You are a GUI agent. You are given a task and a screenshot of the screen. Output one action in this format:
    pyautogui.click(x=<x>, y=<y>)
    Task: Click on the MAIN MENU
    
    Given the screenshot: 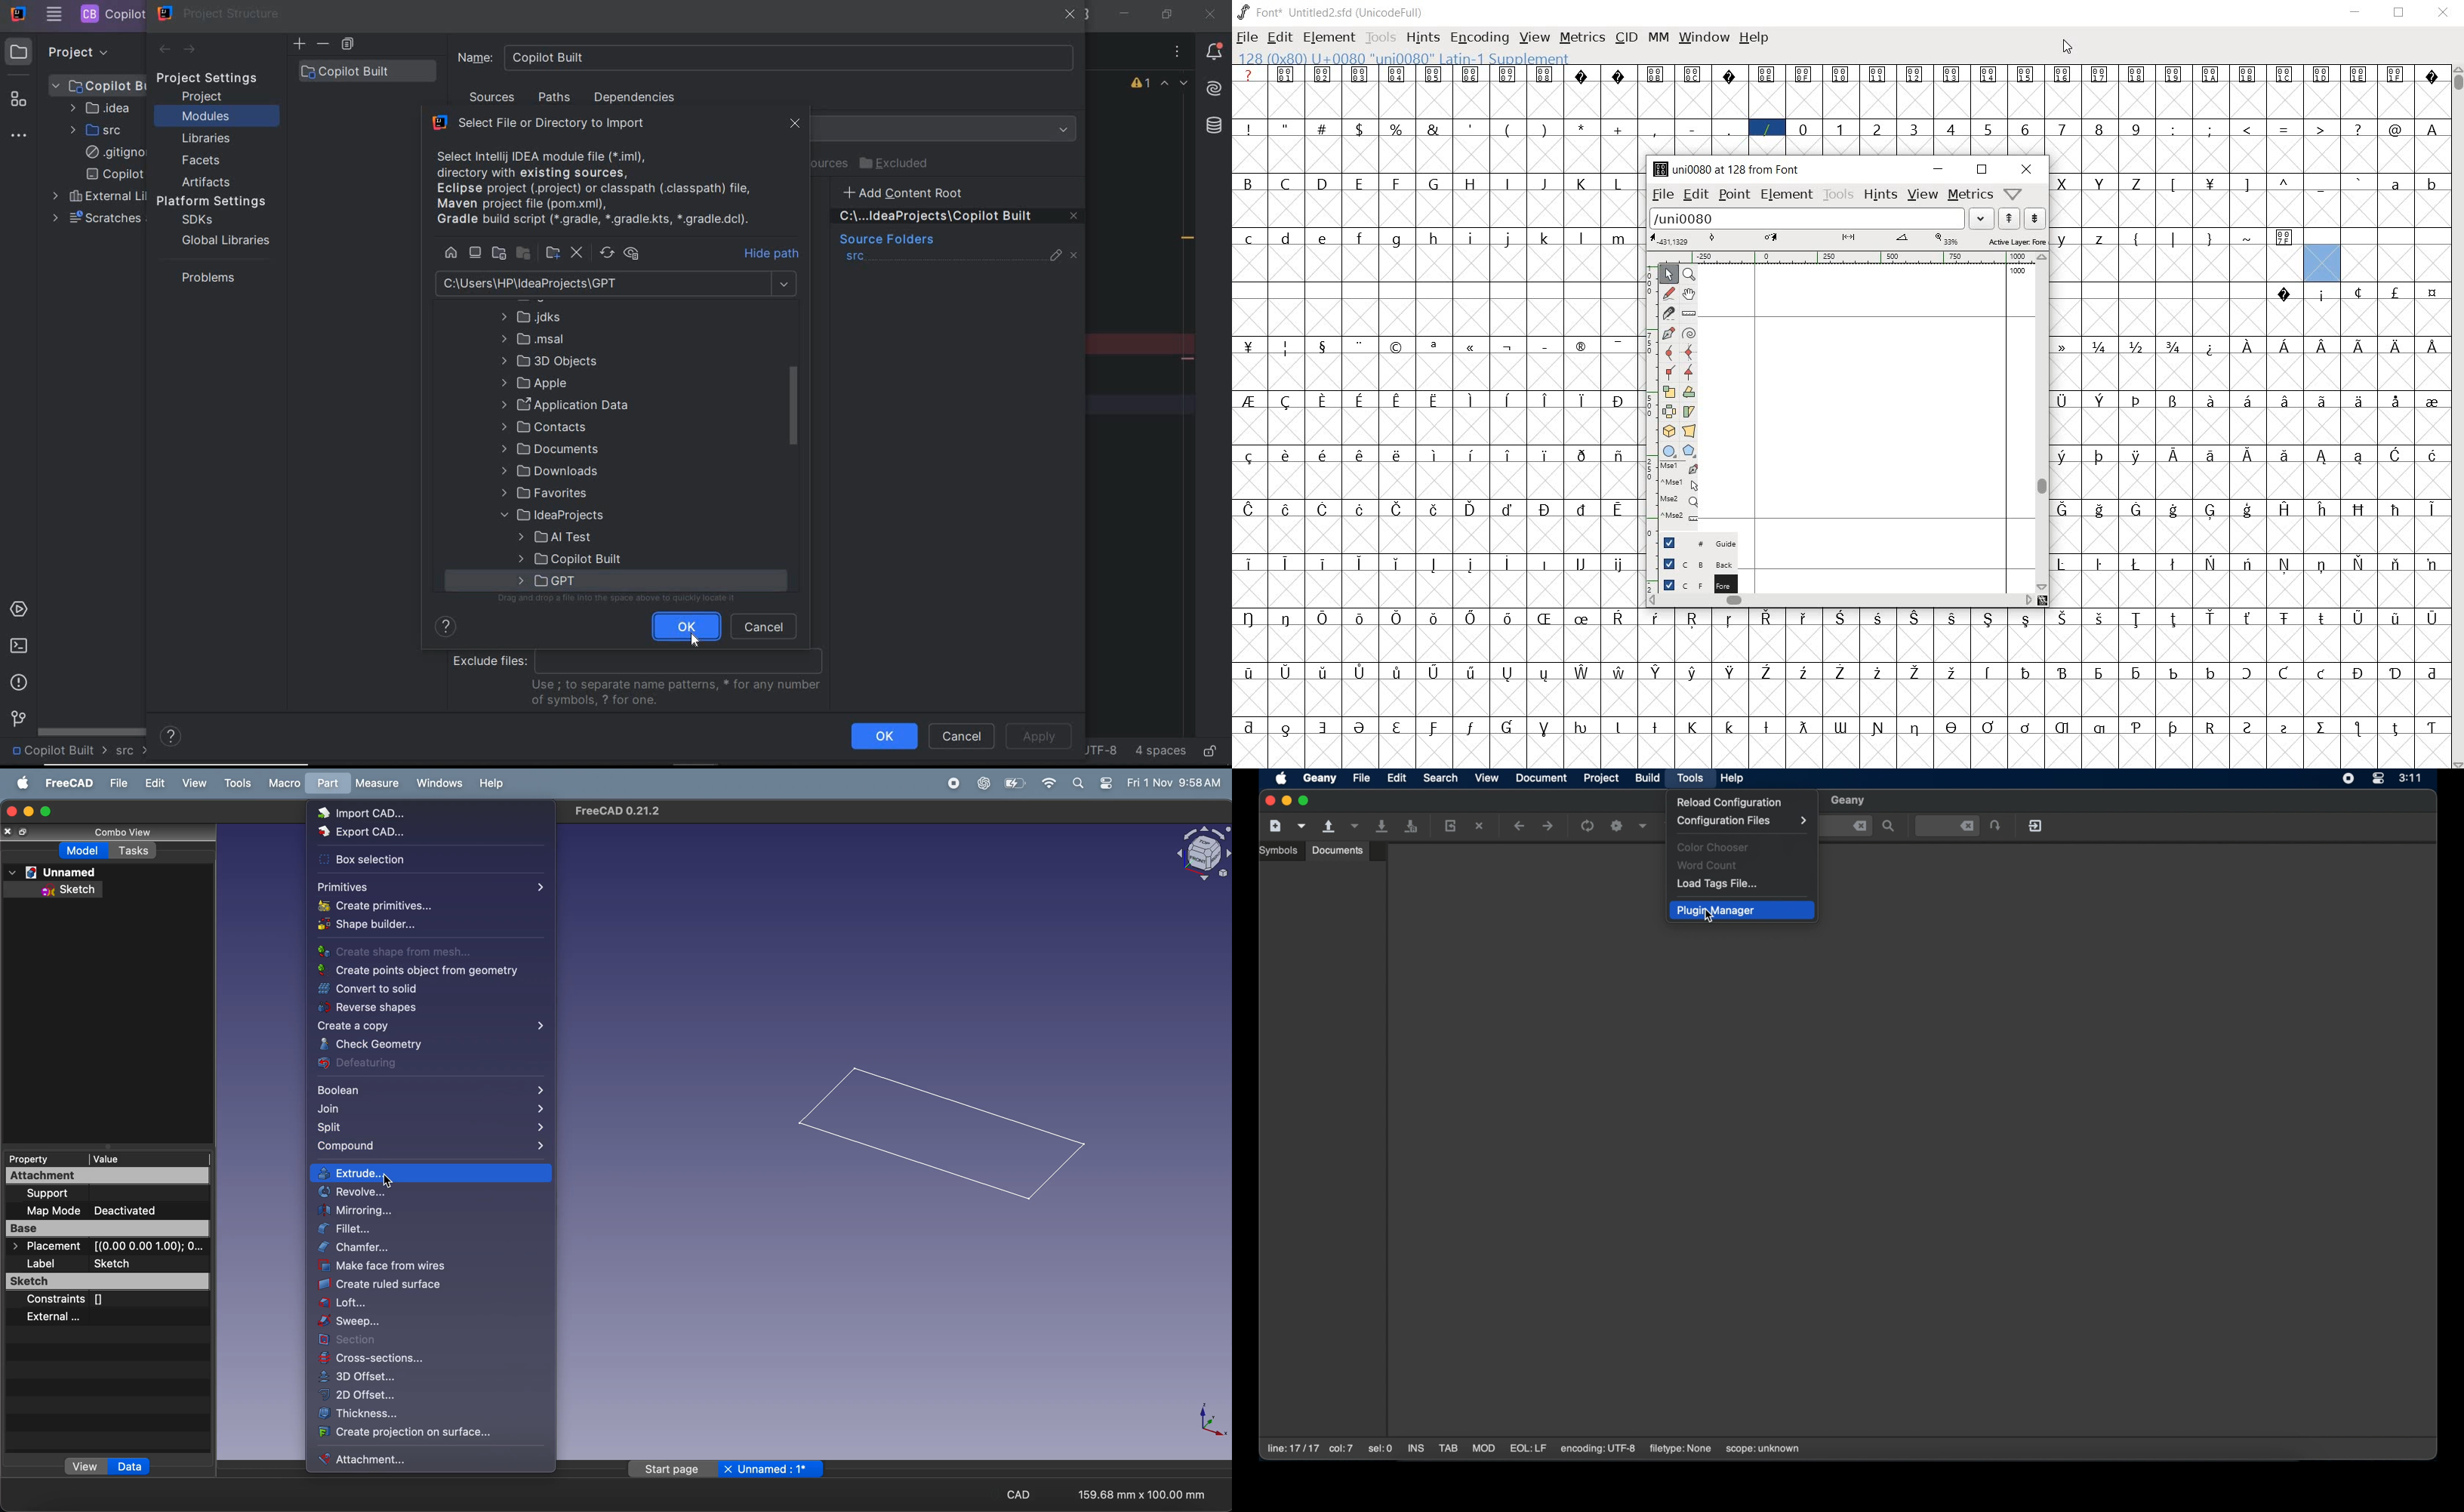 What is the action you would take?
    pyautogui.click(x=54, y=15)
    